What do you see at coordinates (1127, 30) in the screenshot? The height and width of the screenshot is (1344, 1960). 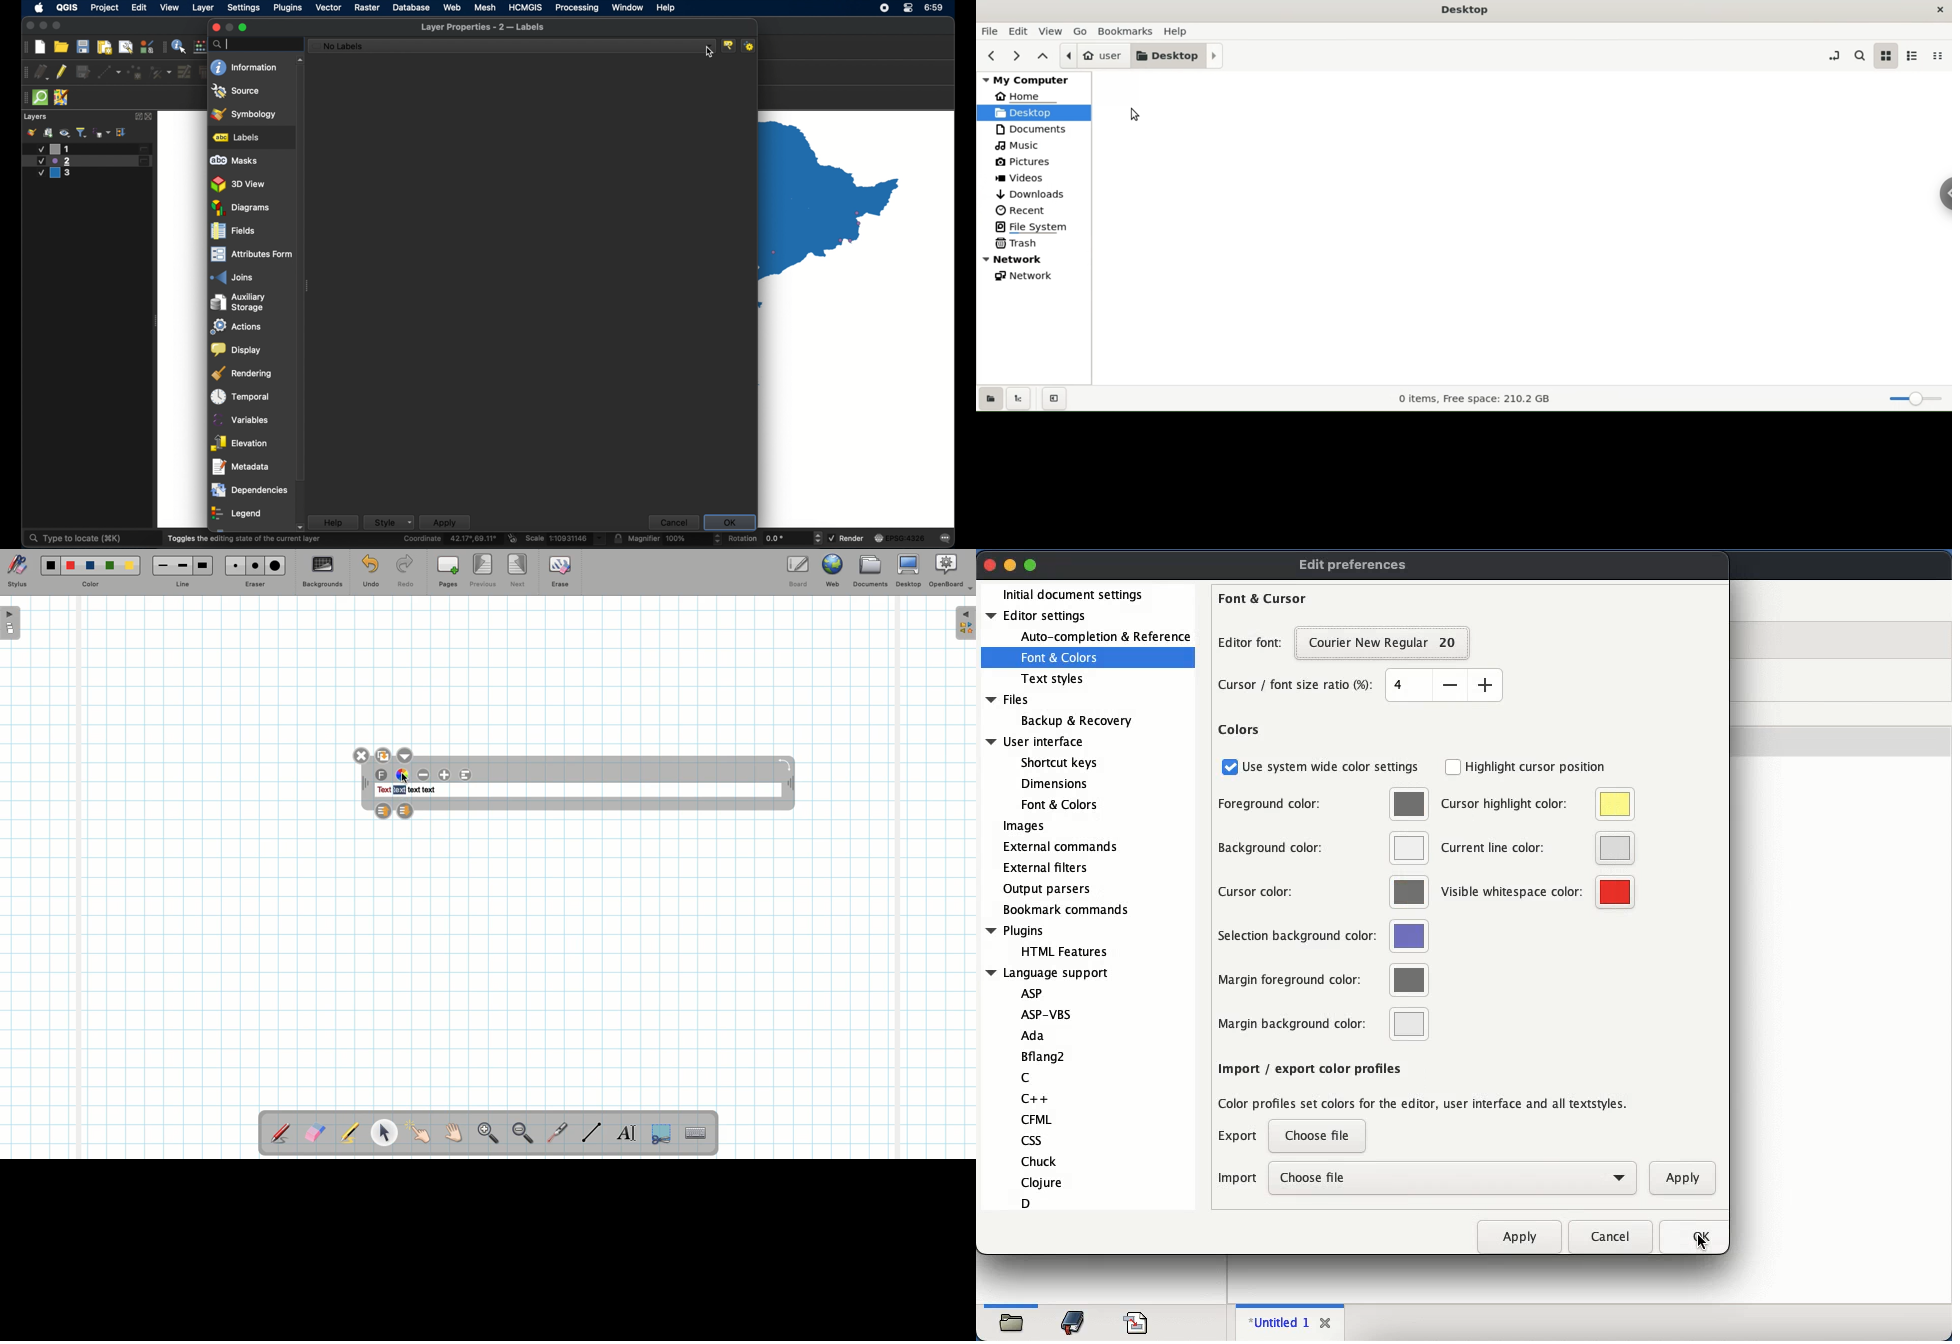 I see `bookmarks` at bounding box center [1127, 30].